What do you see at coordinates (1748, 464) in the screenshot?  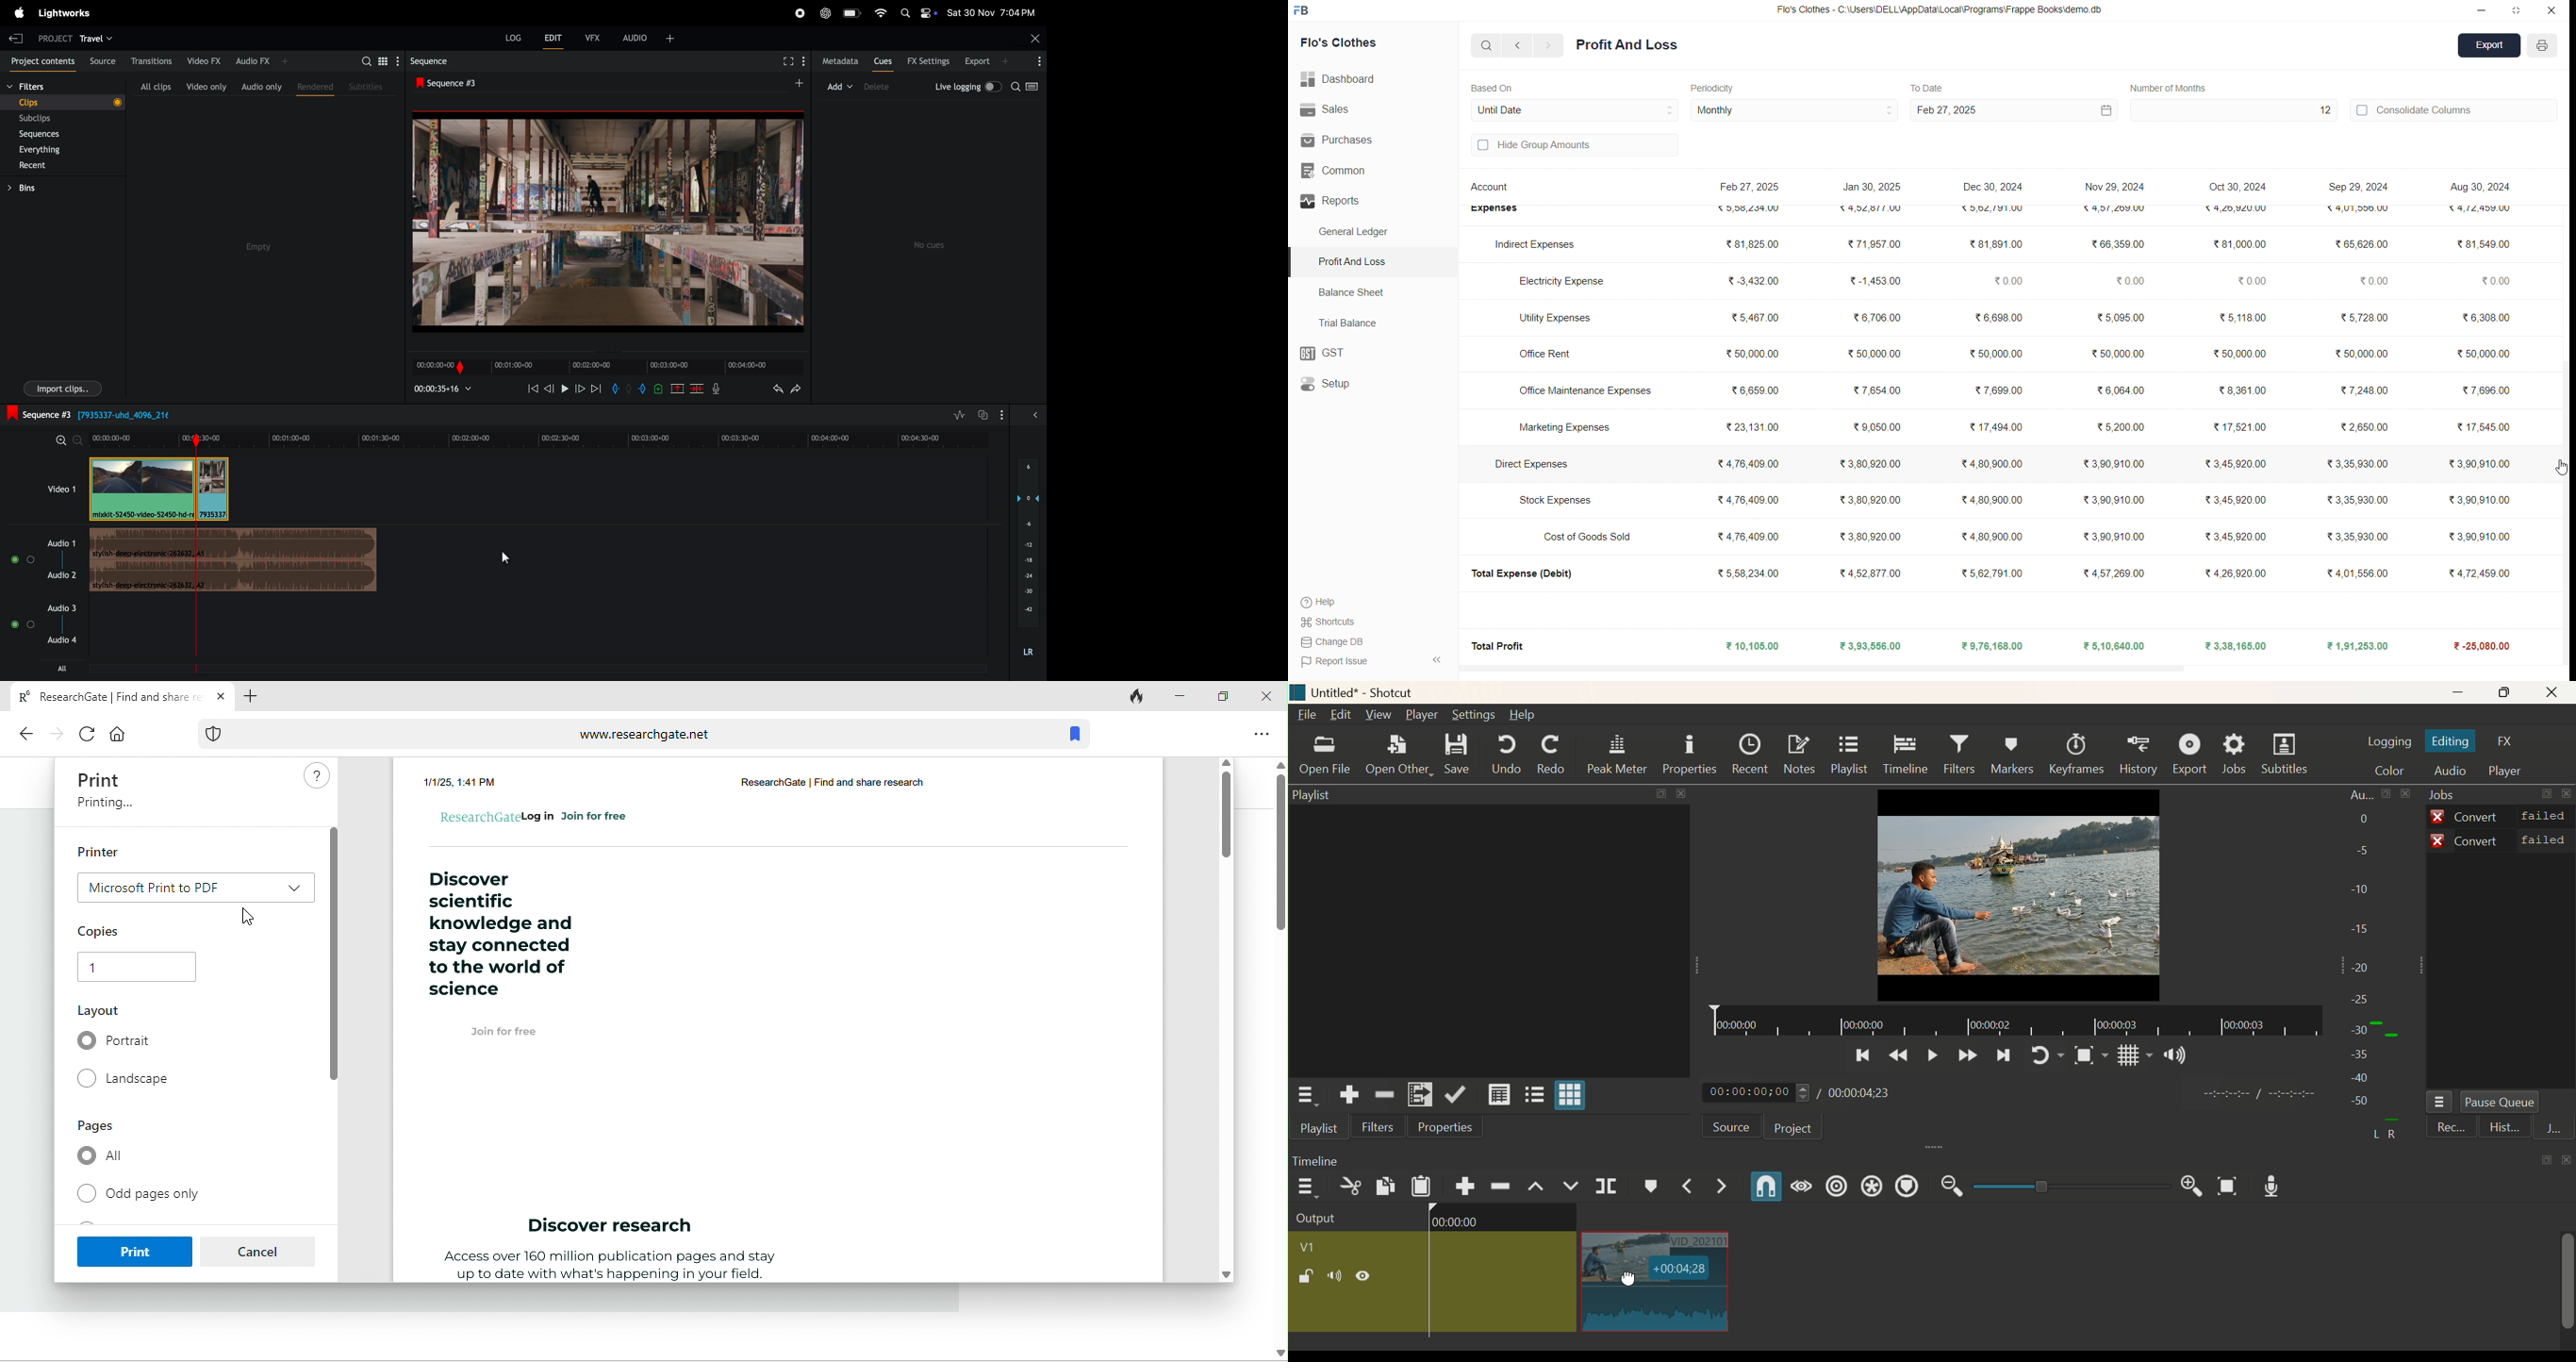 I see `₹4,76,409.00` at bounding box center [1748, 464].